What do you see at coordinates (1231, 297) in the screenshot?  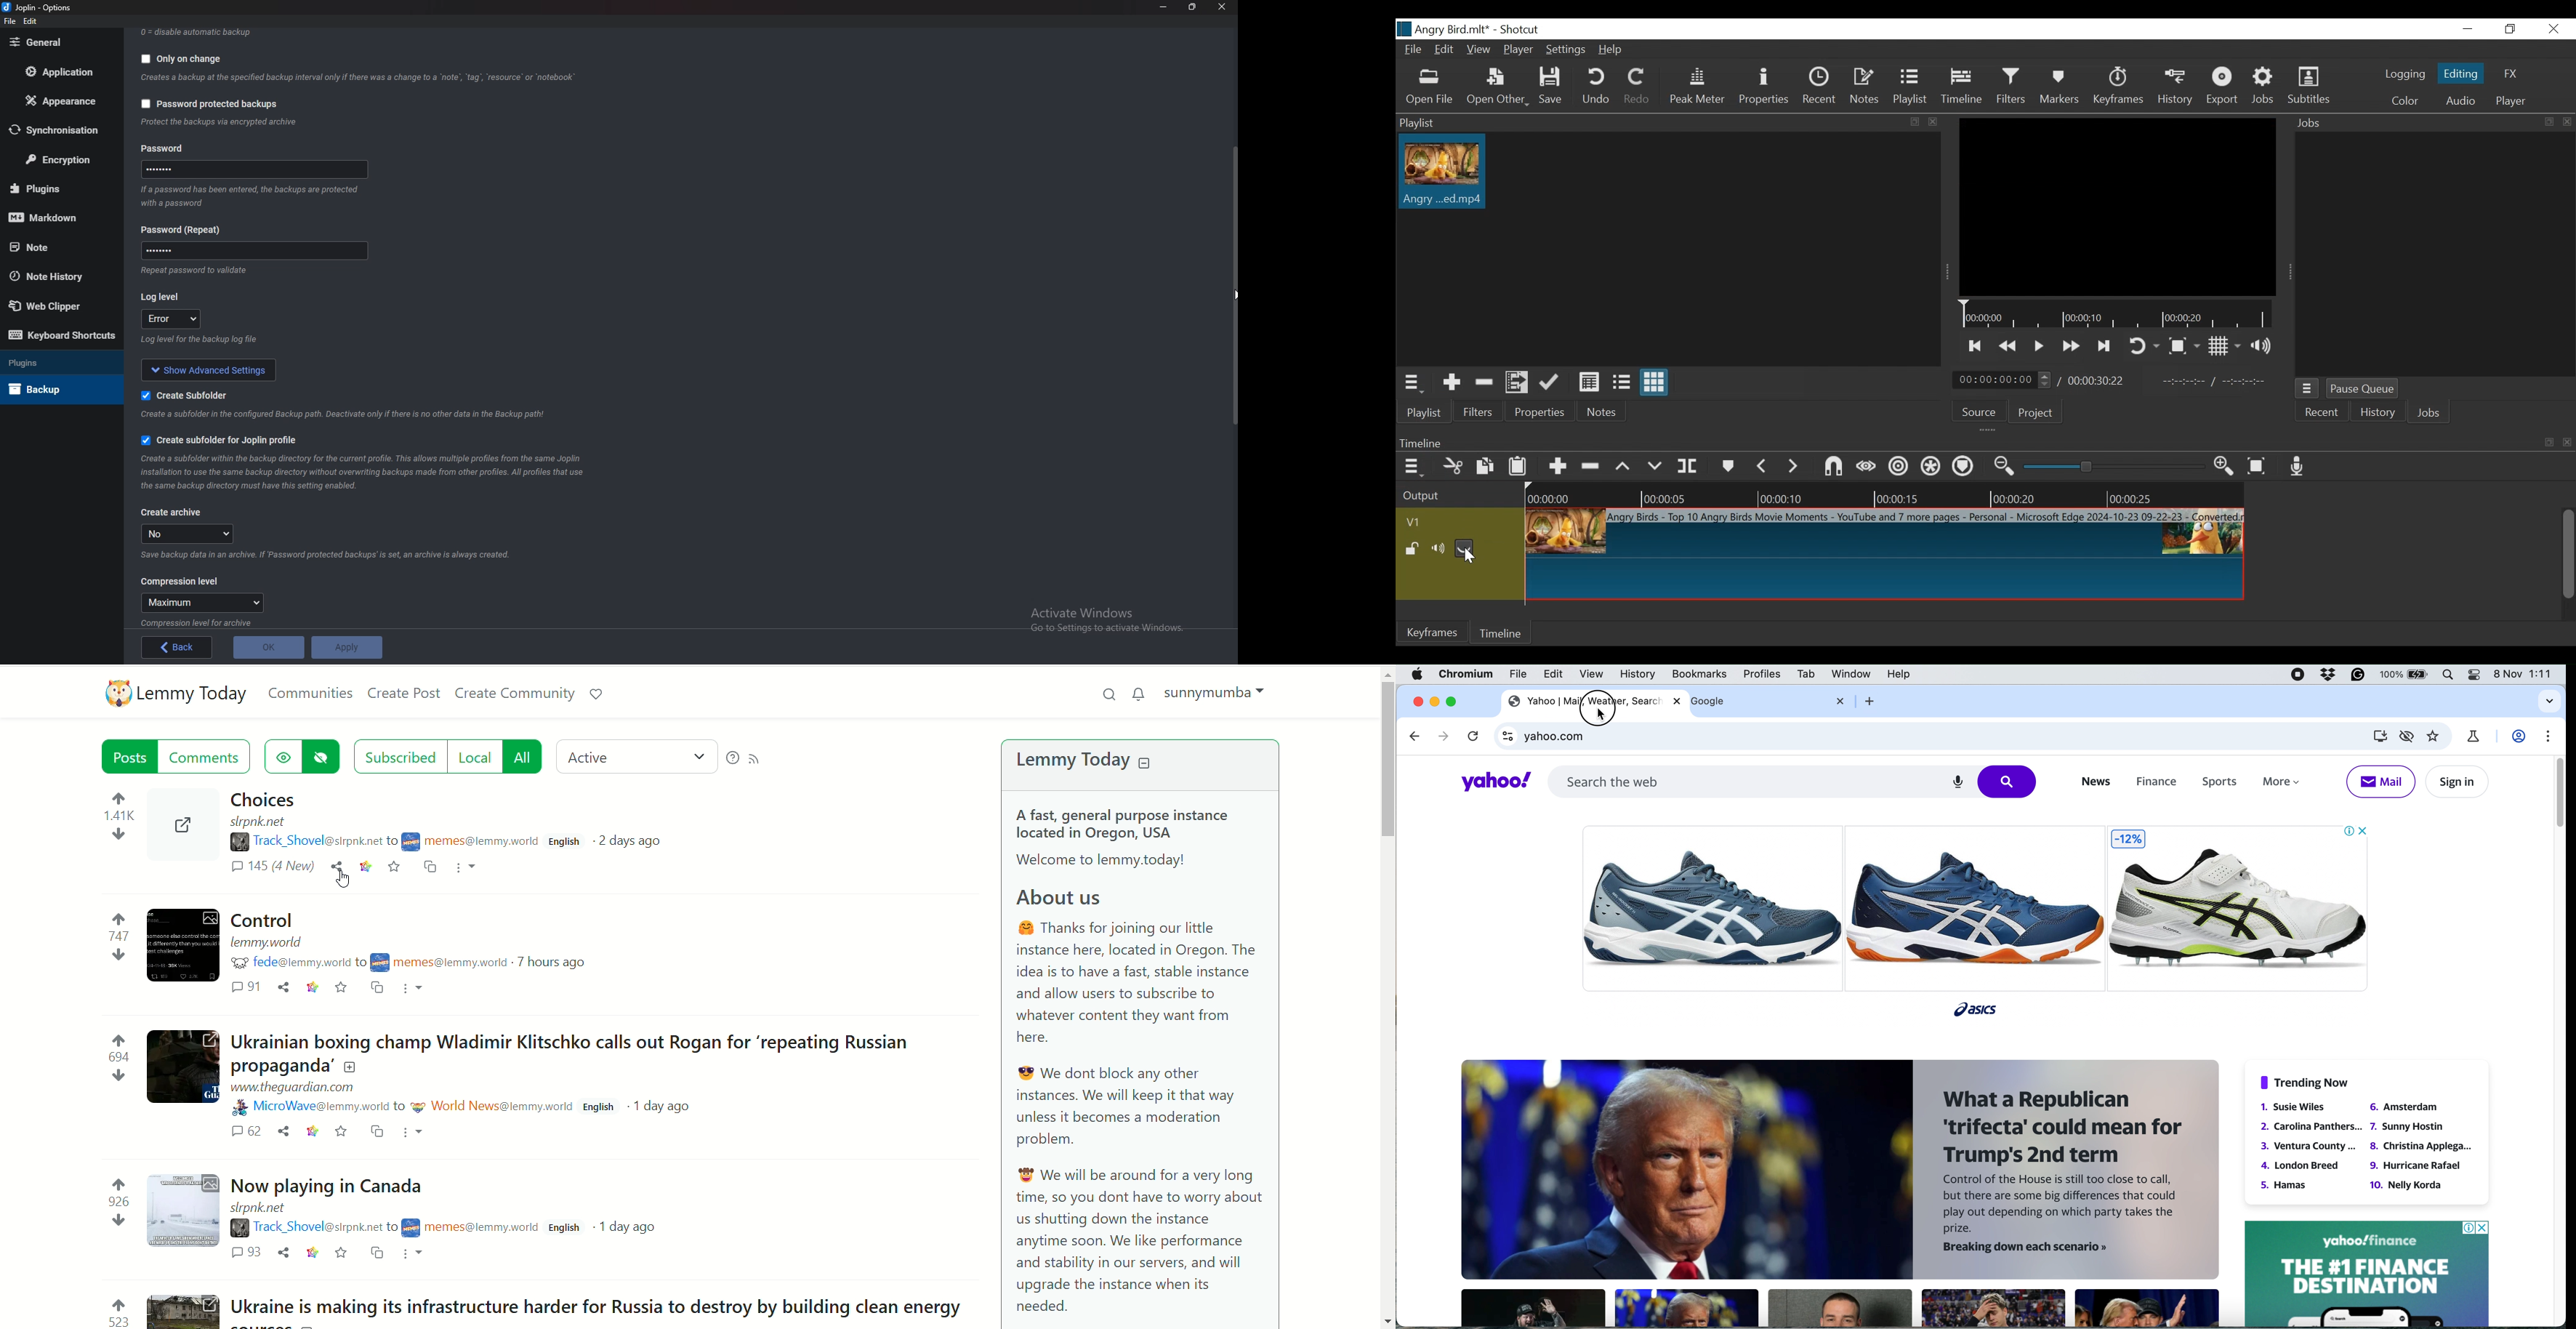 I see `cursor` at bounding box center [1231, 297].